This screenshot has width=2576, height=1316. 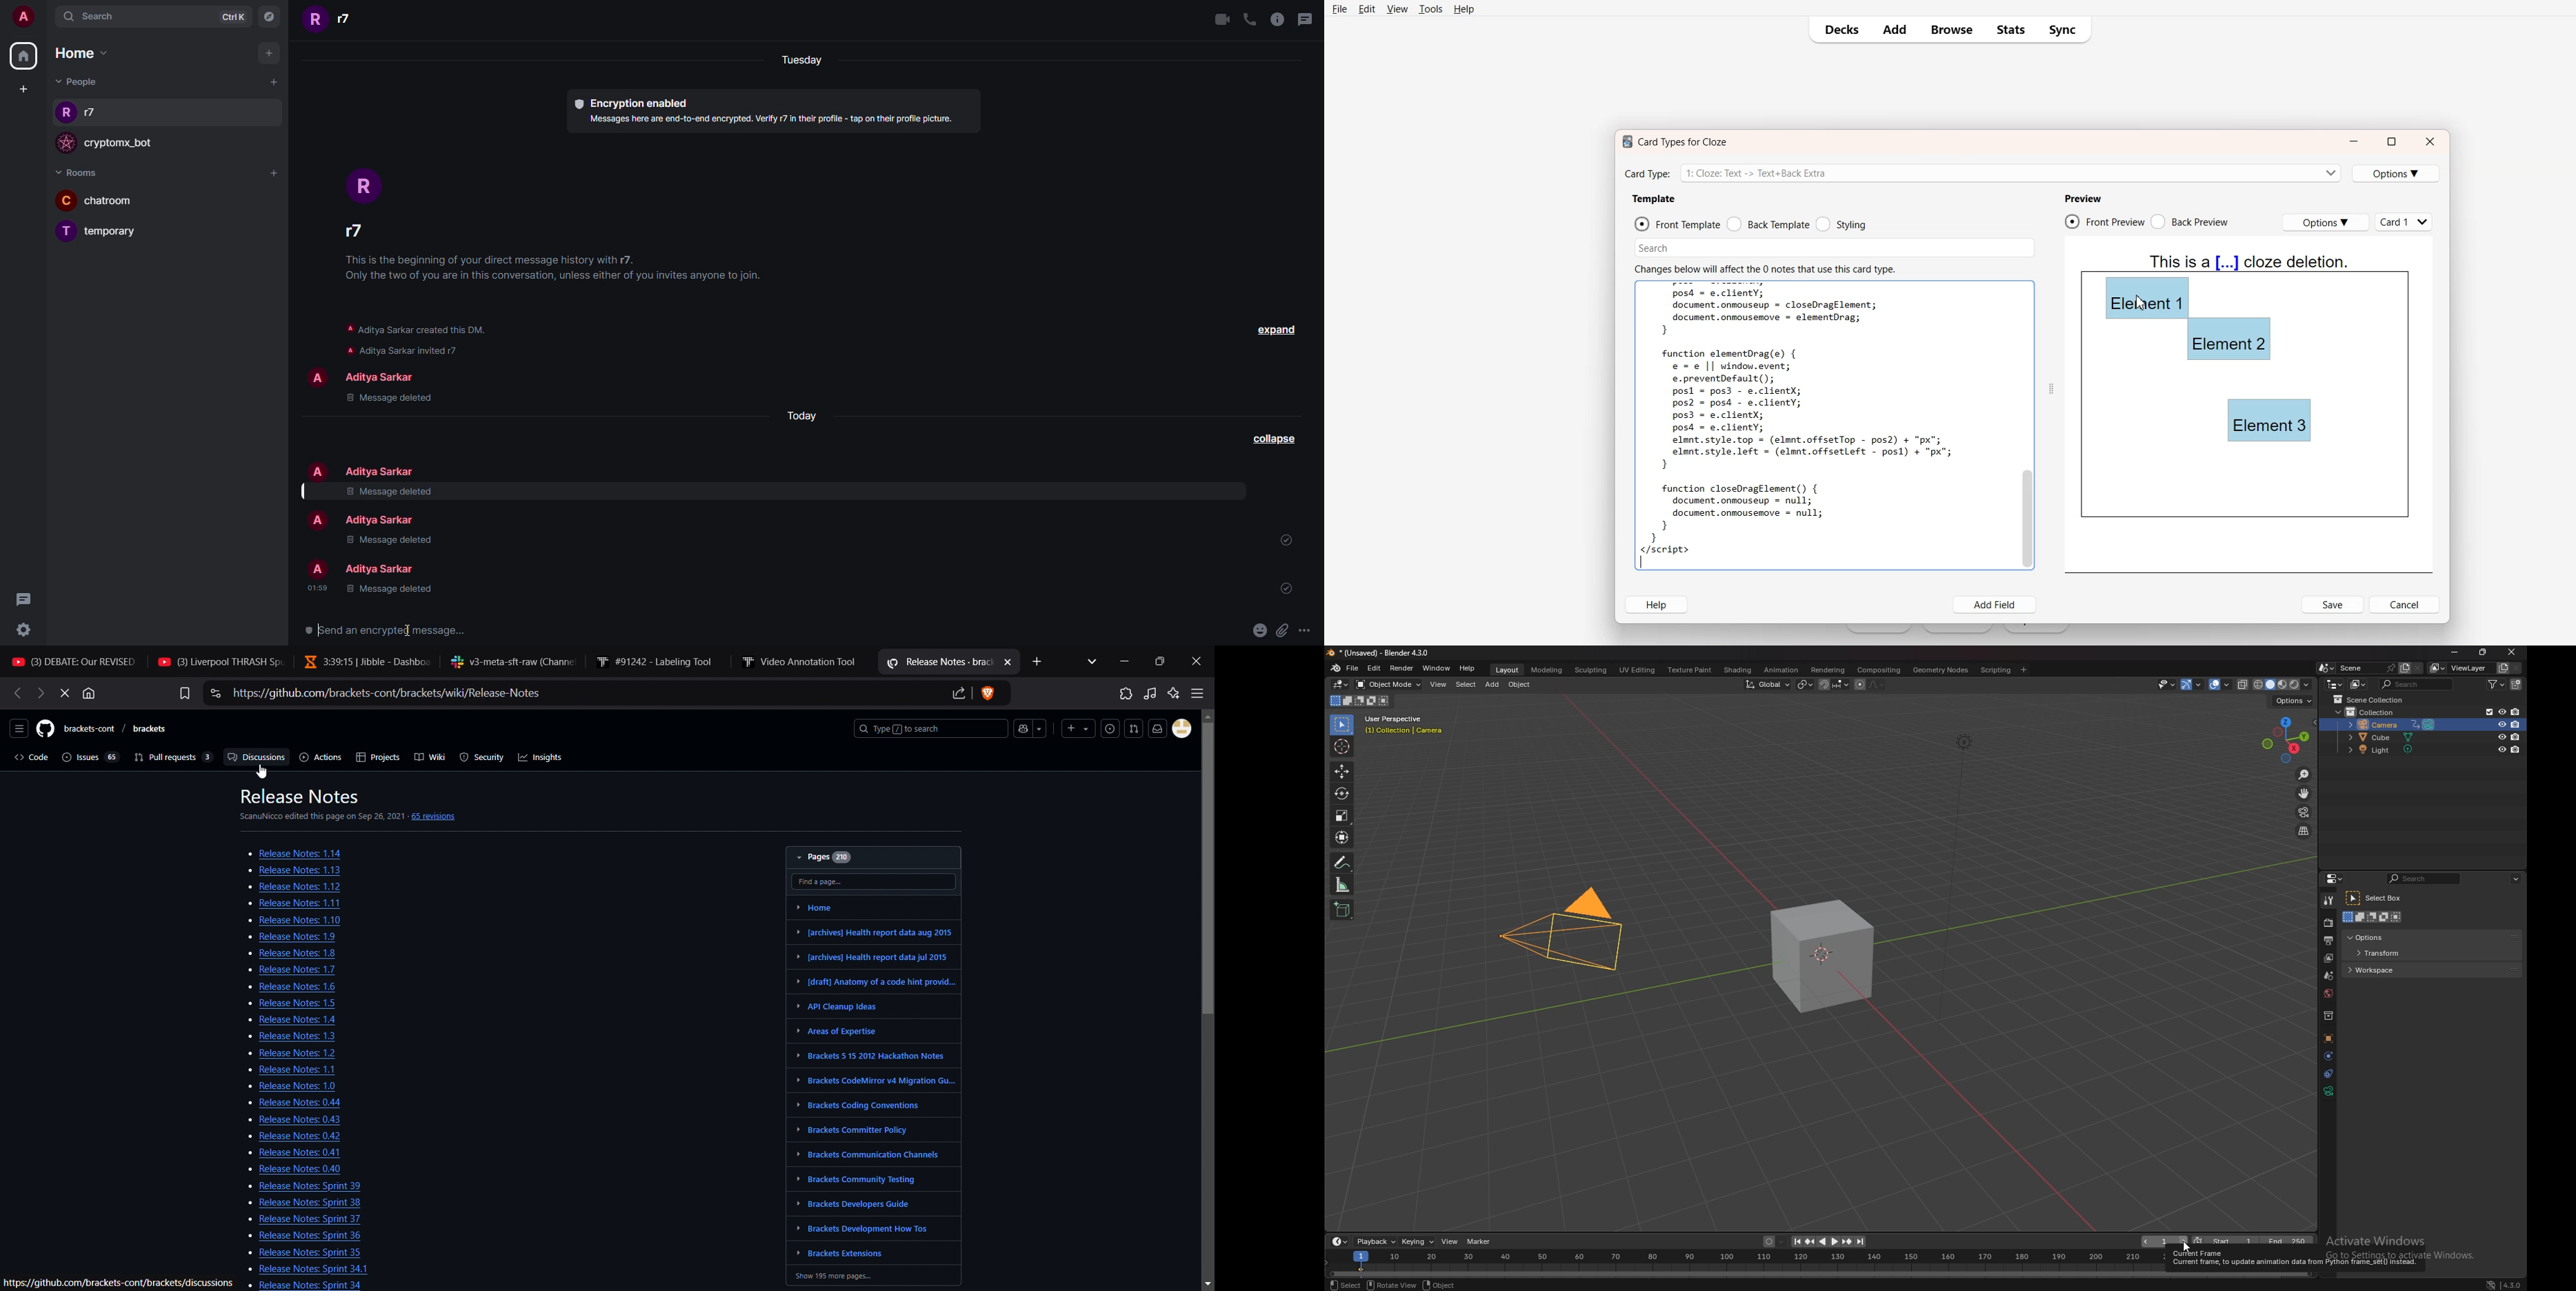 I want to click on e Release Notes: 1.3, so click(x=282, y=1036).